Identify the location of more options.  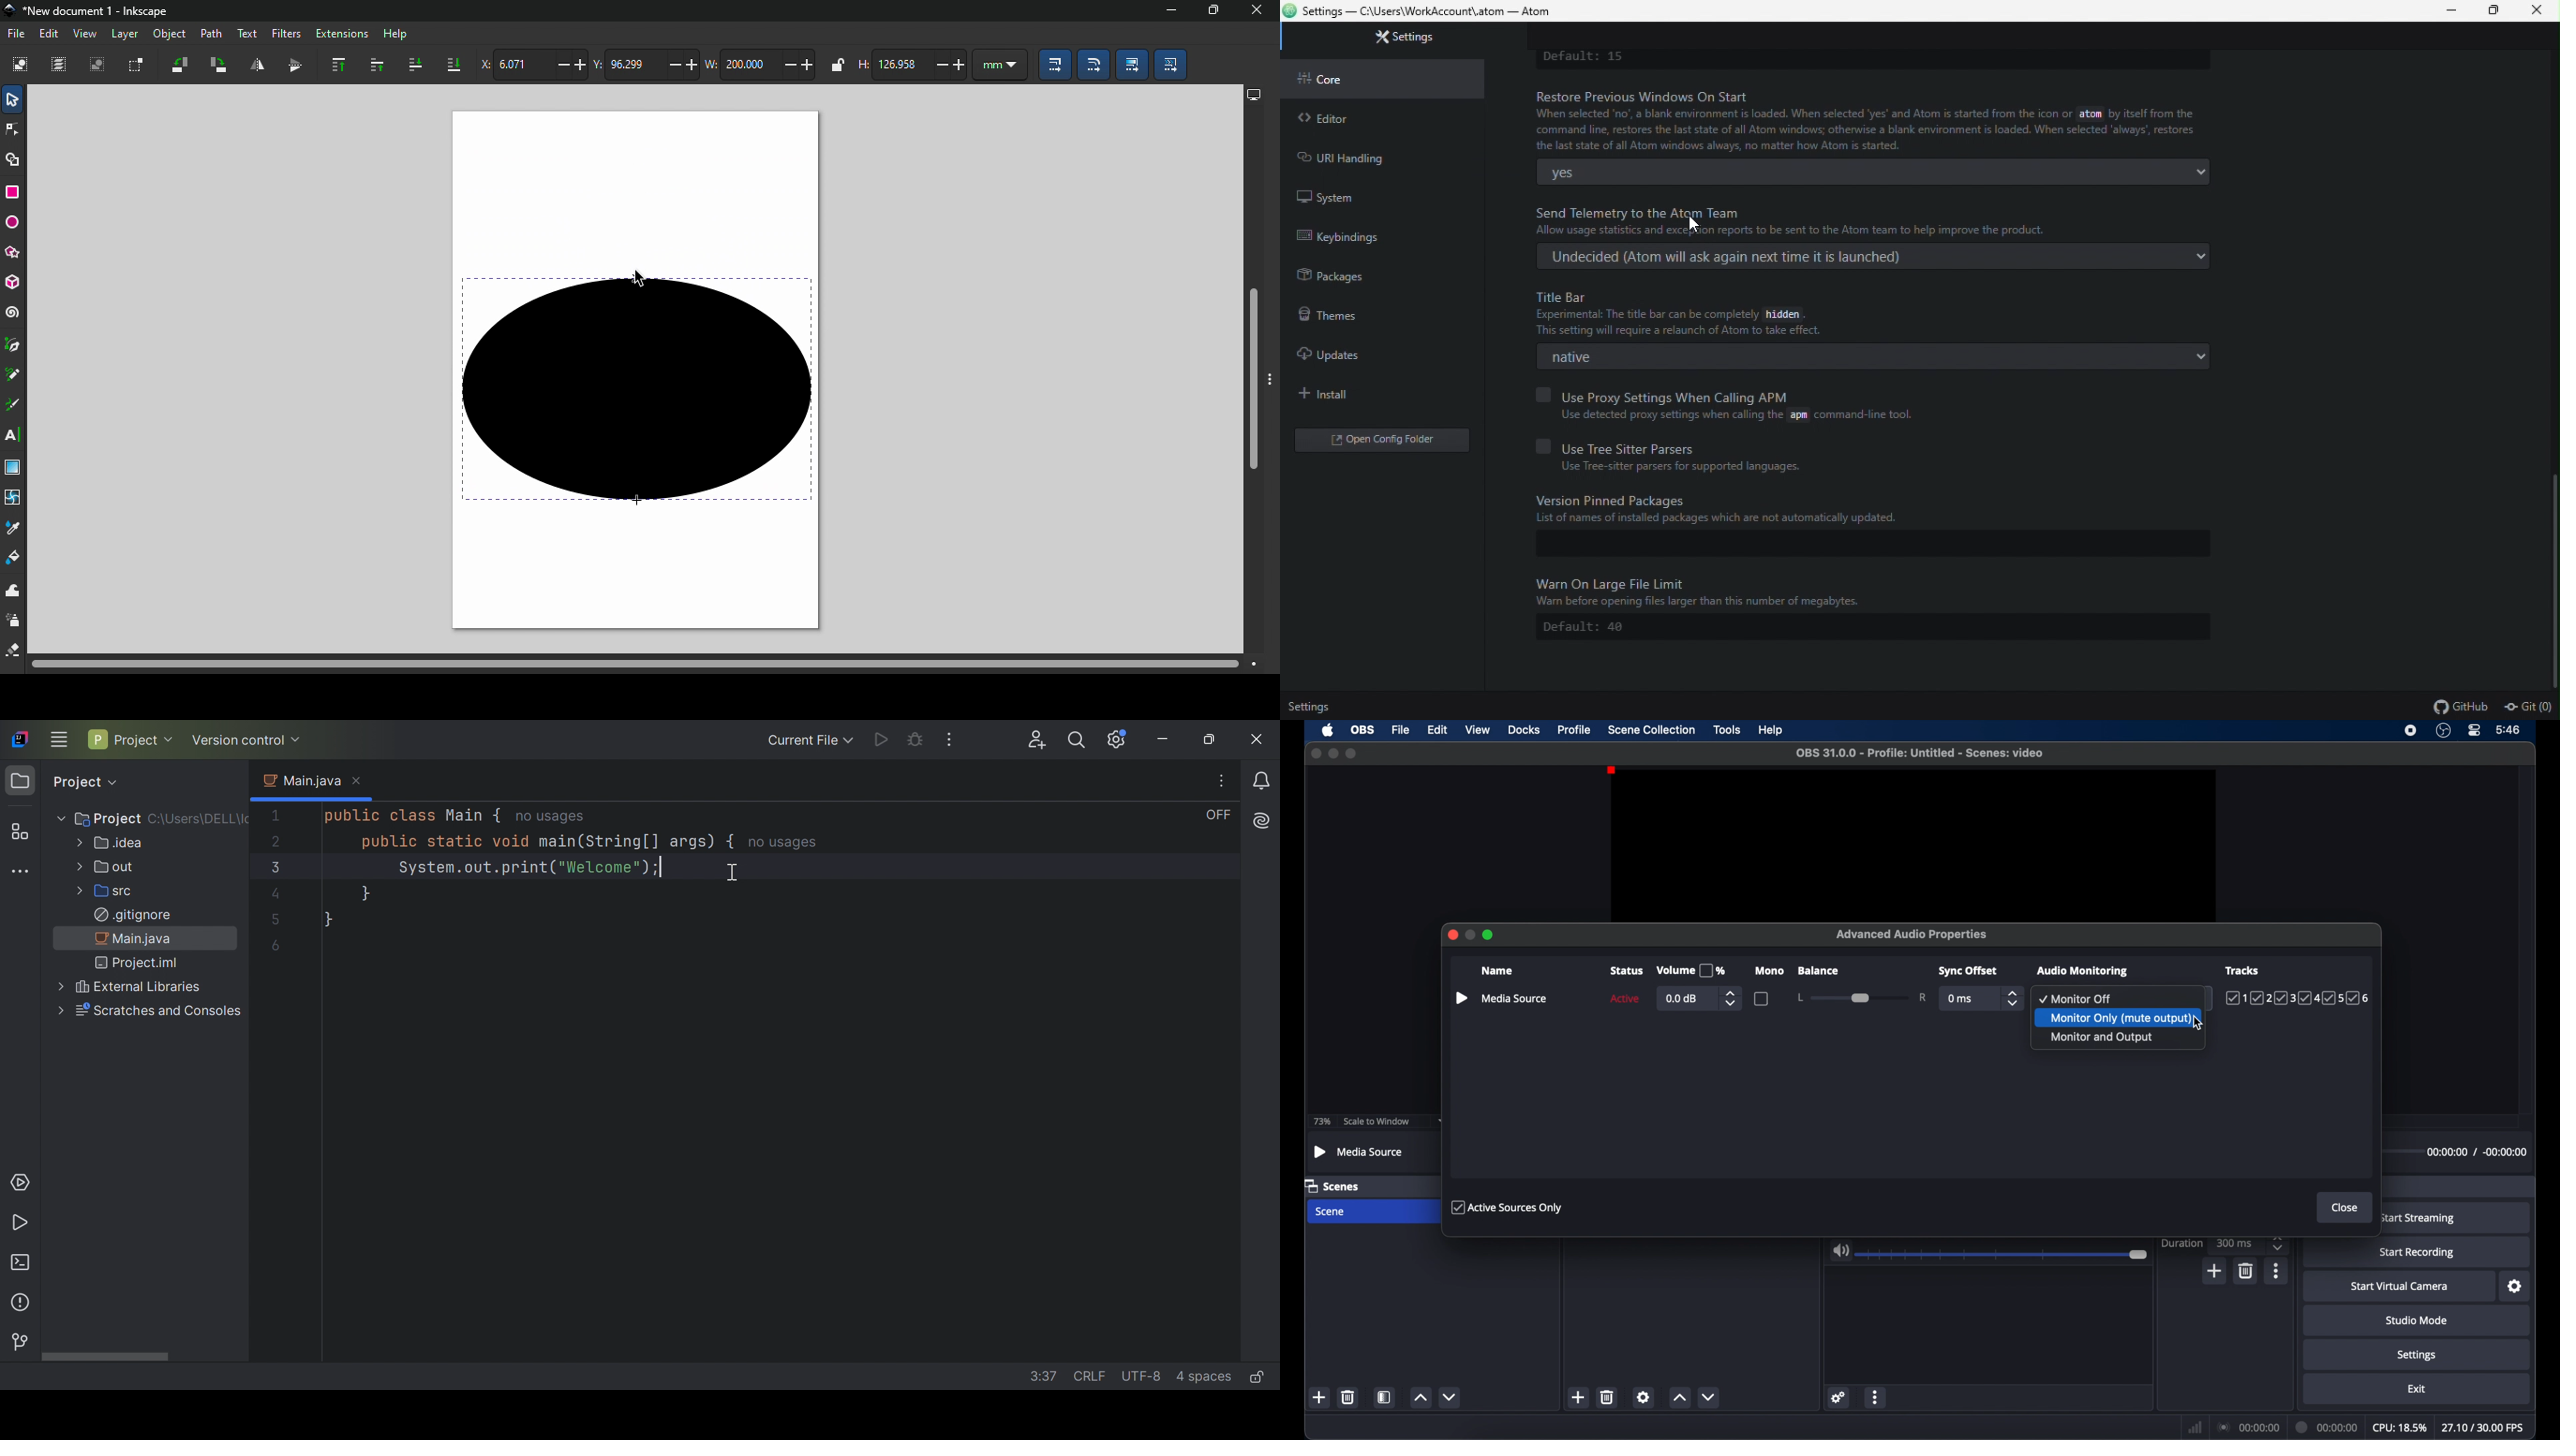
(2277, 1271).